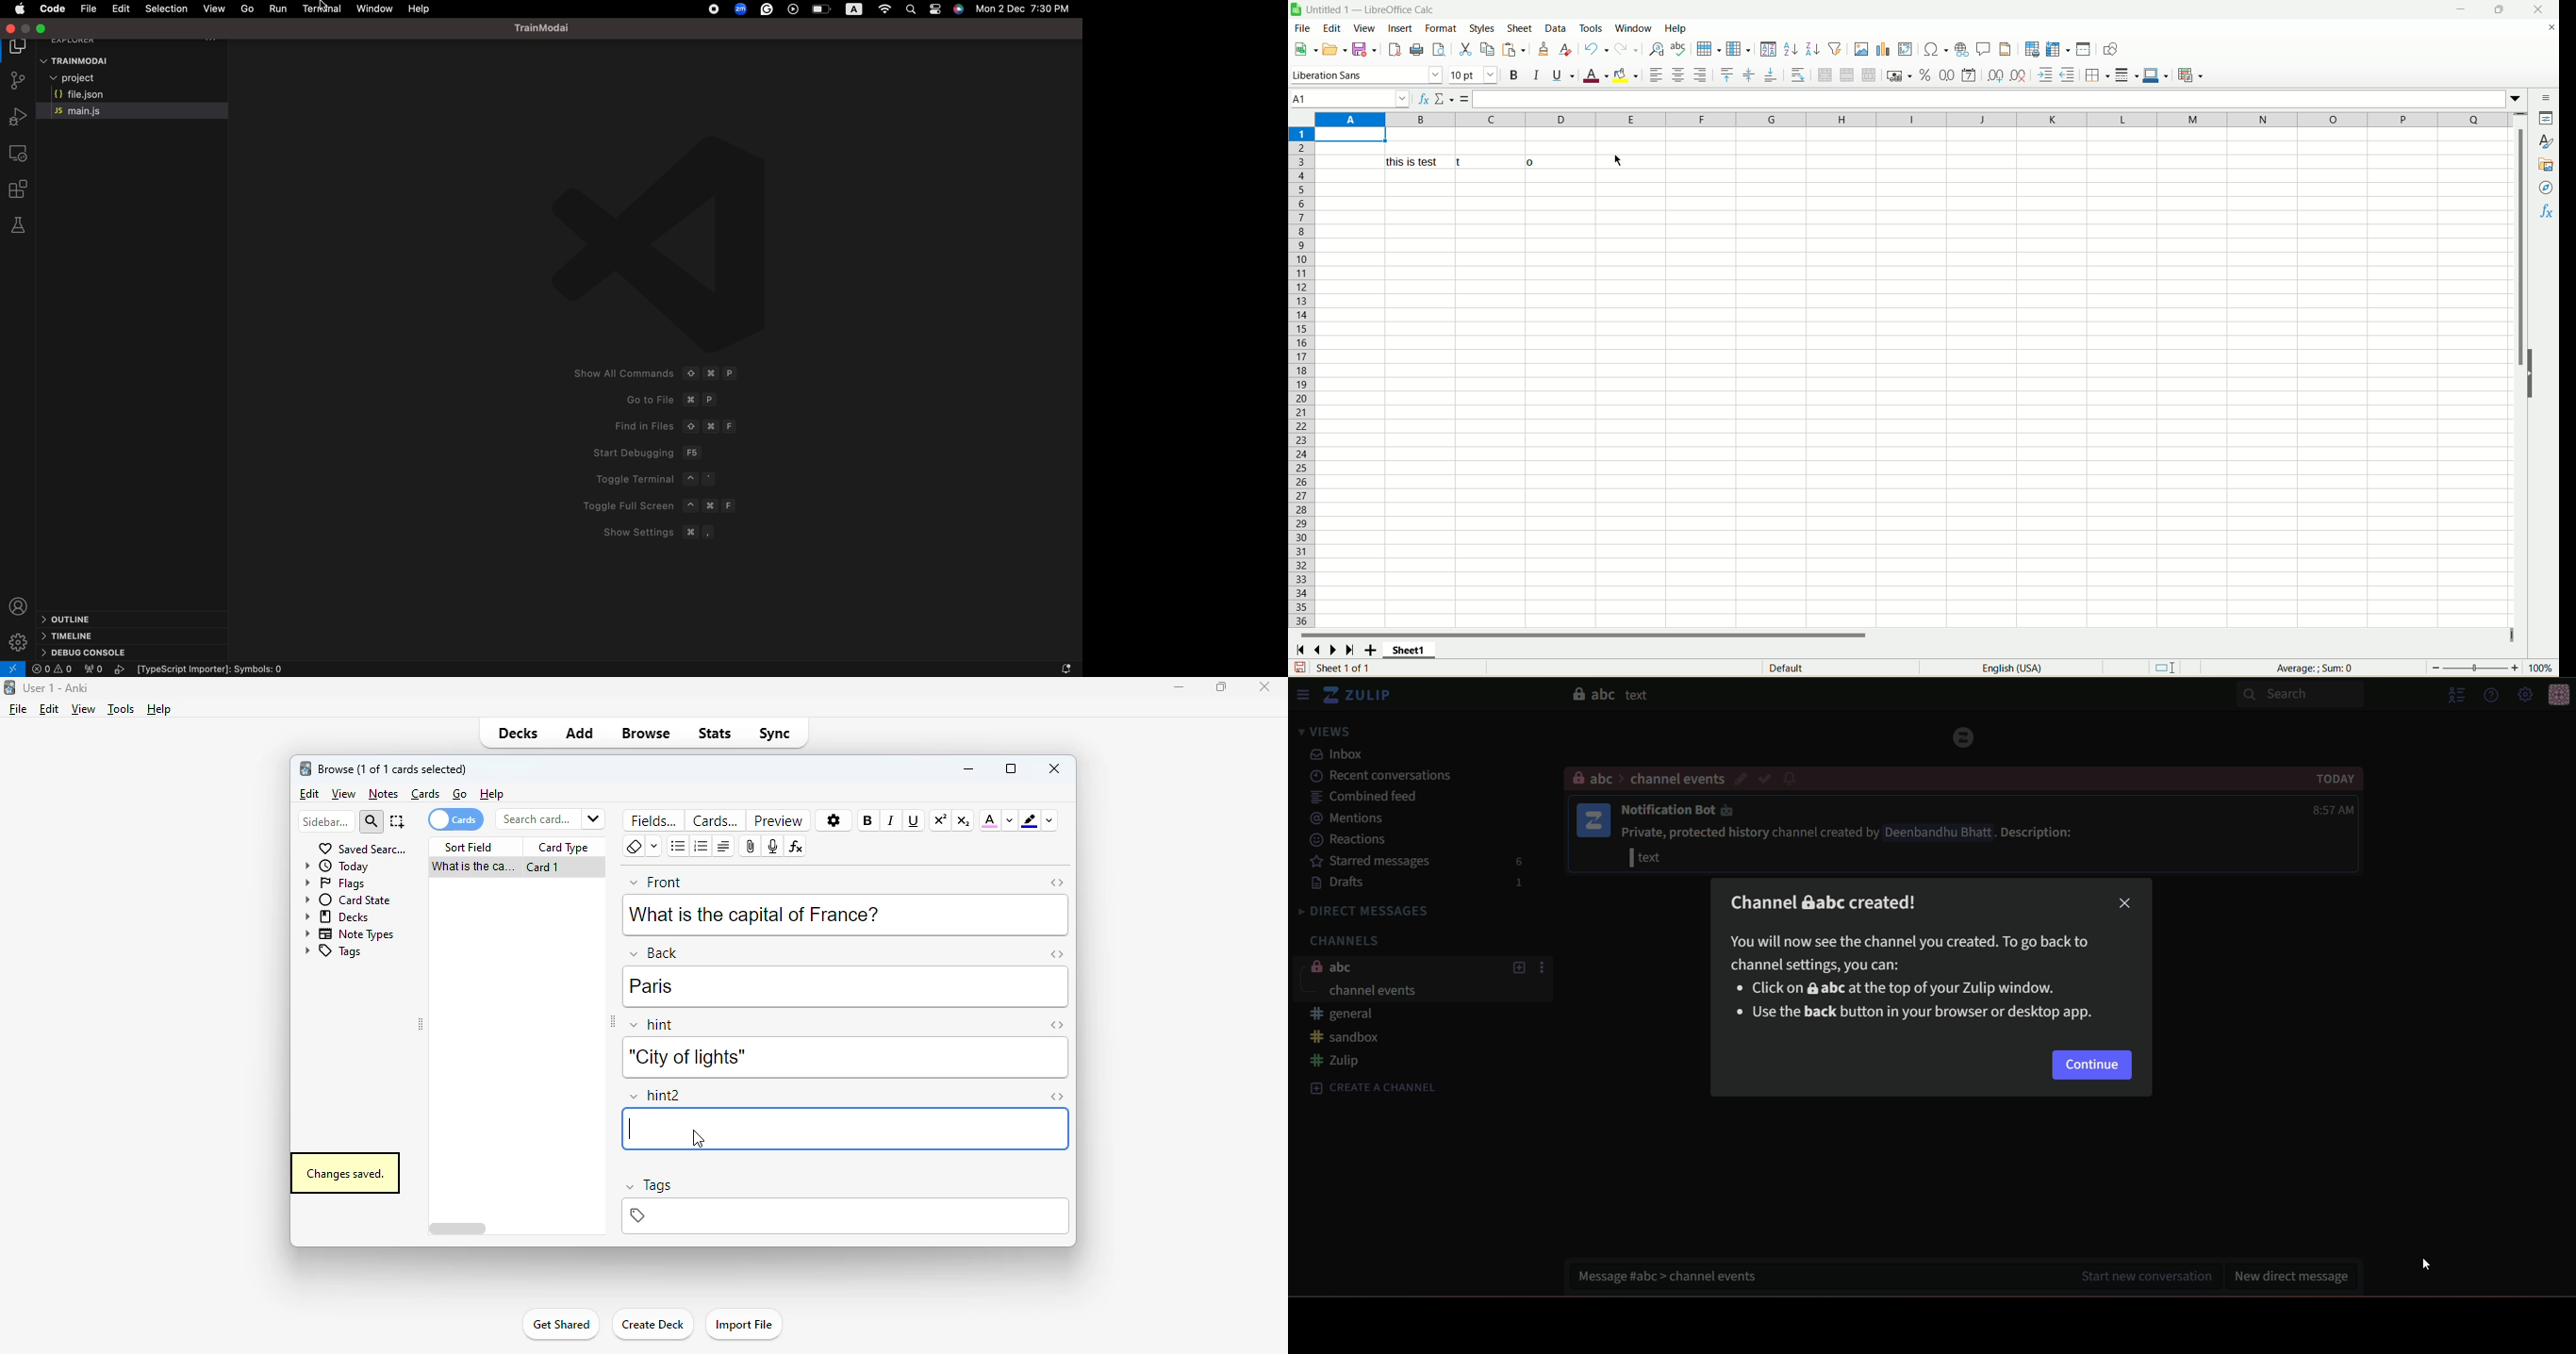  I want to click on add, so click(1518, 969).